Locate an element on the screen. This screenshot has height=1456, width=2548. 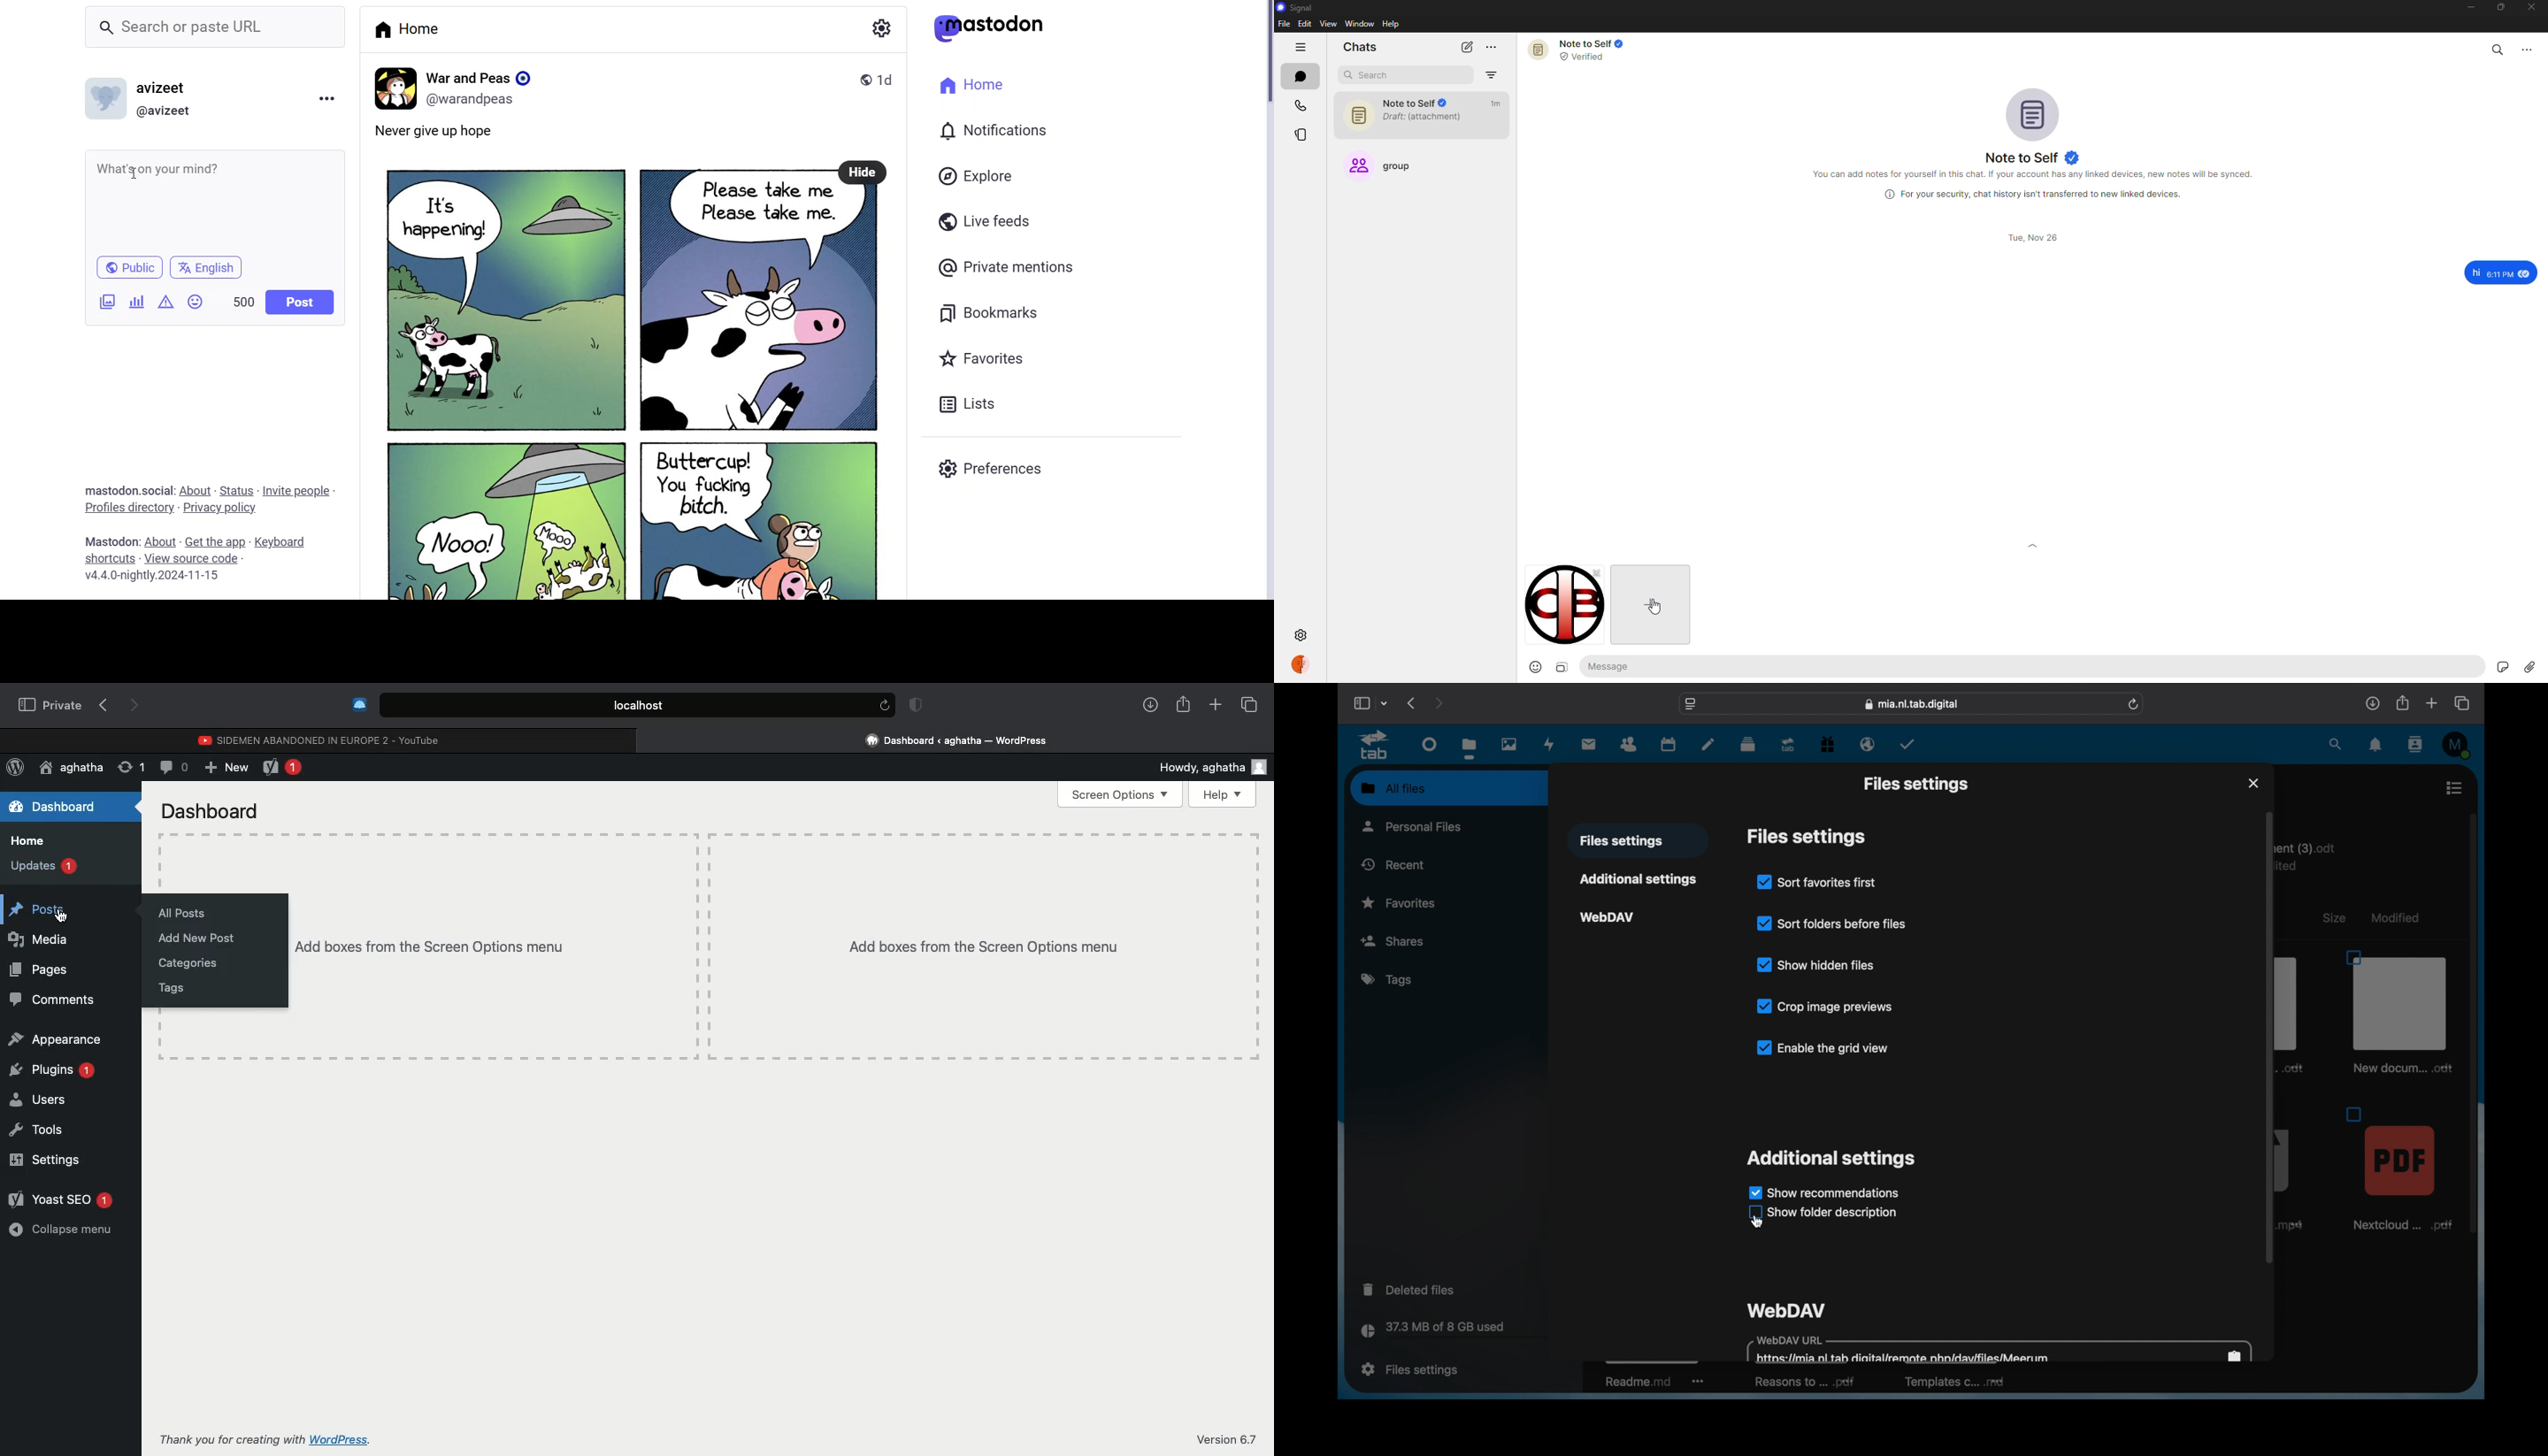
cursor on add is located at coordinates (1651, 605).